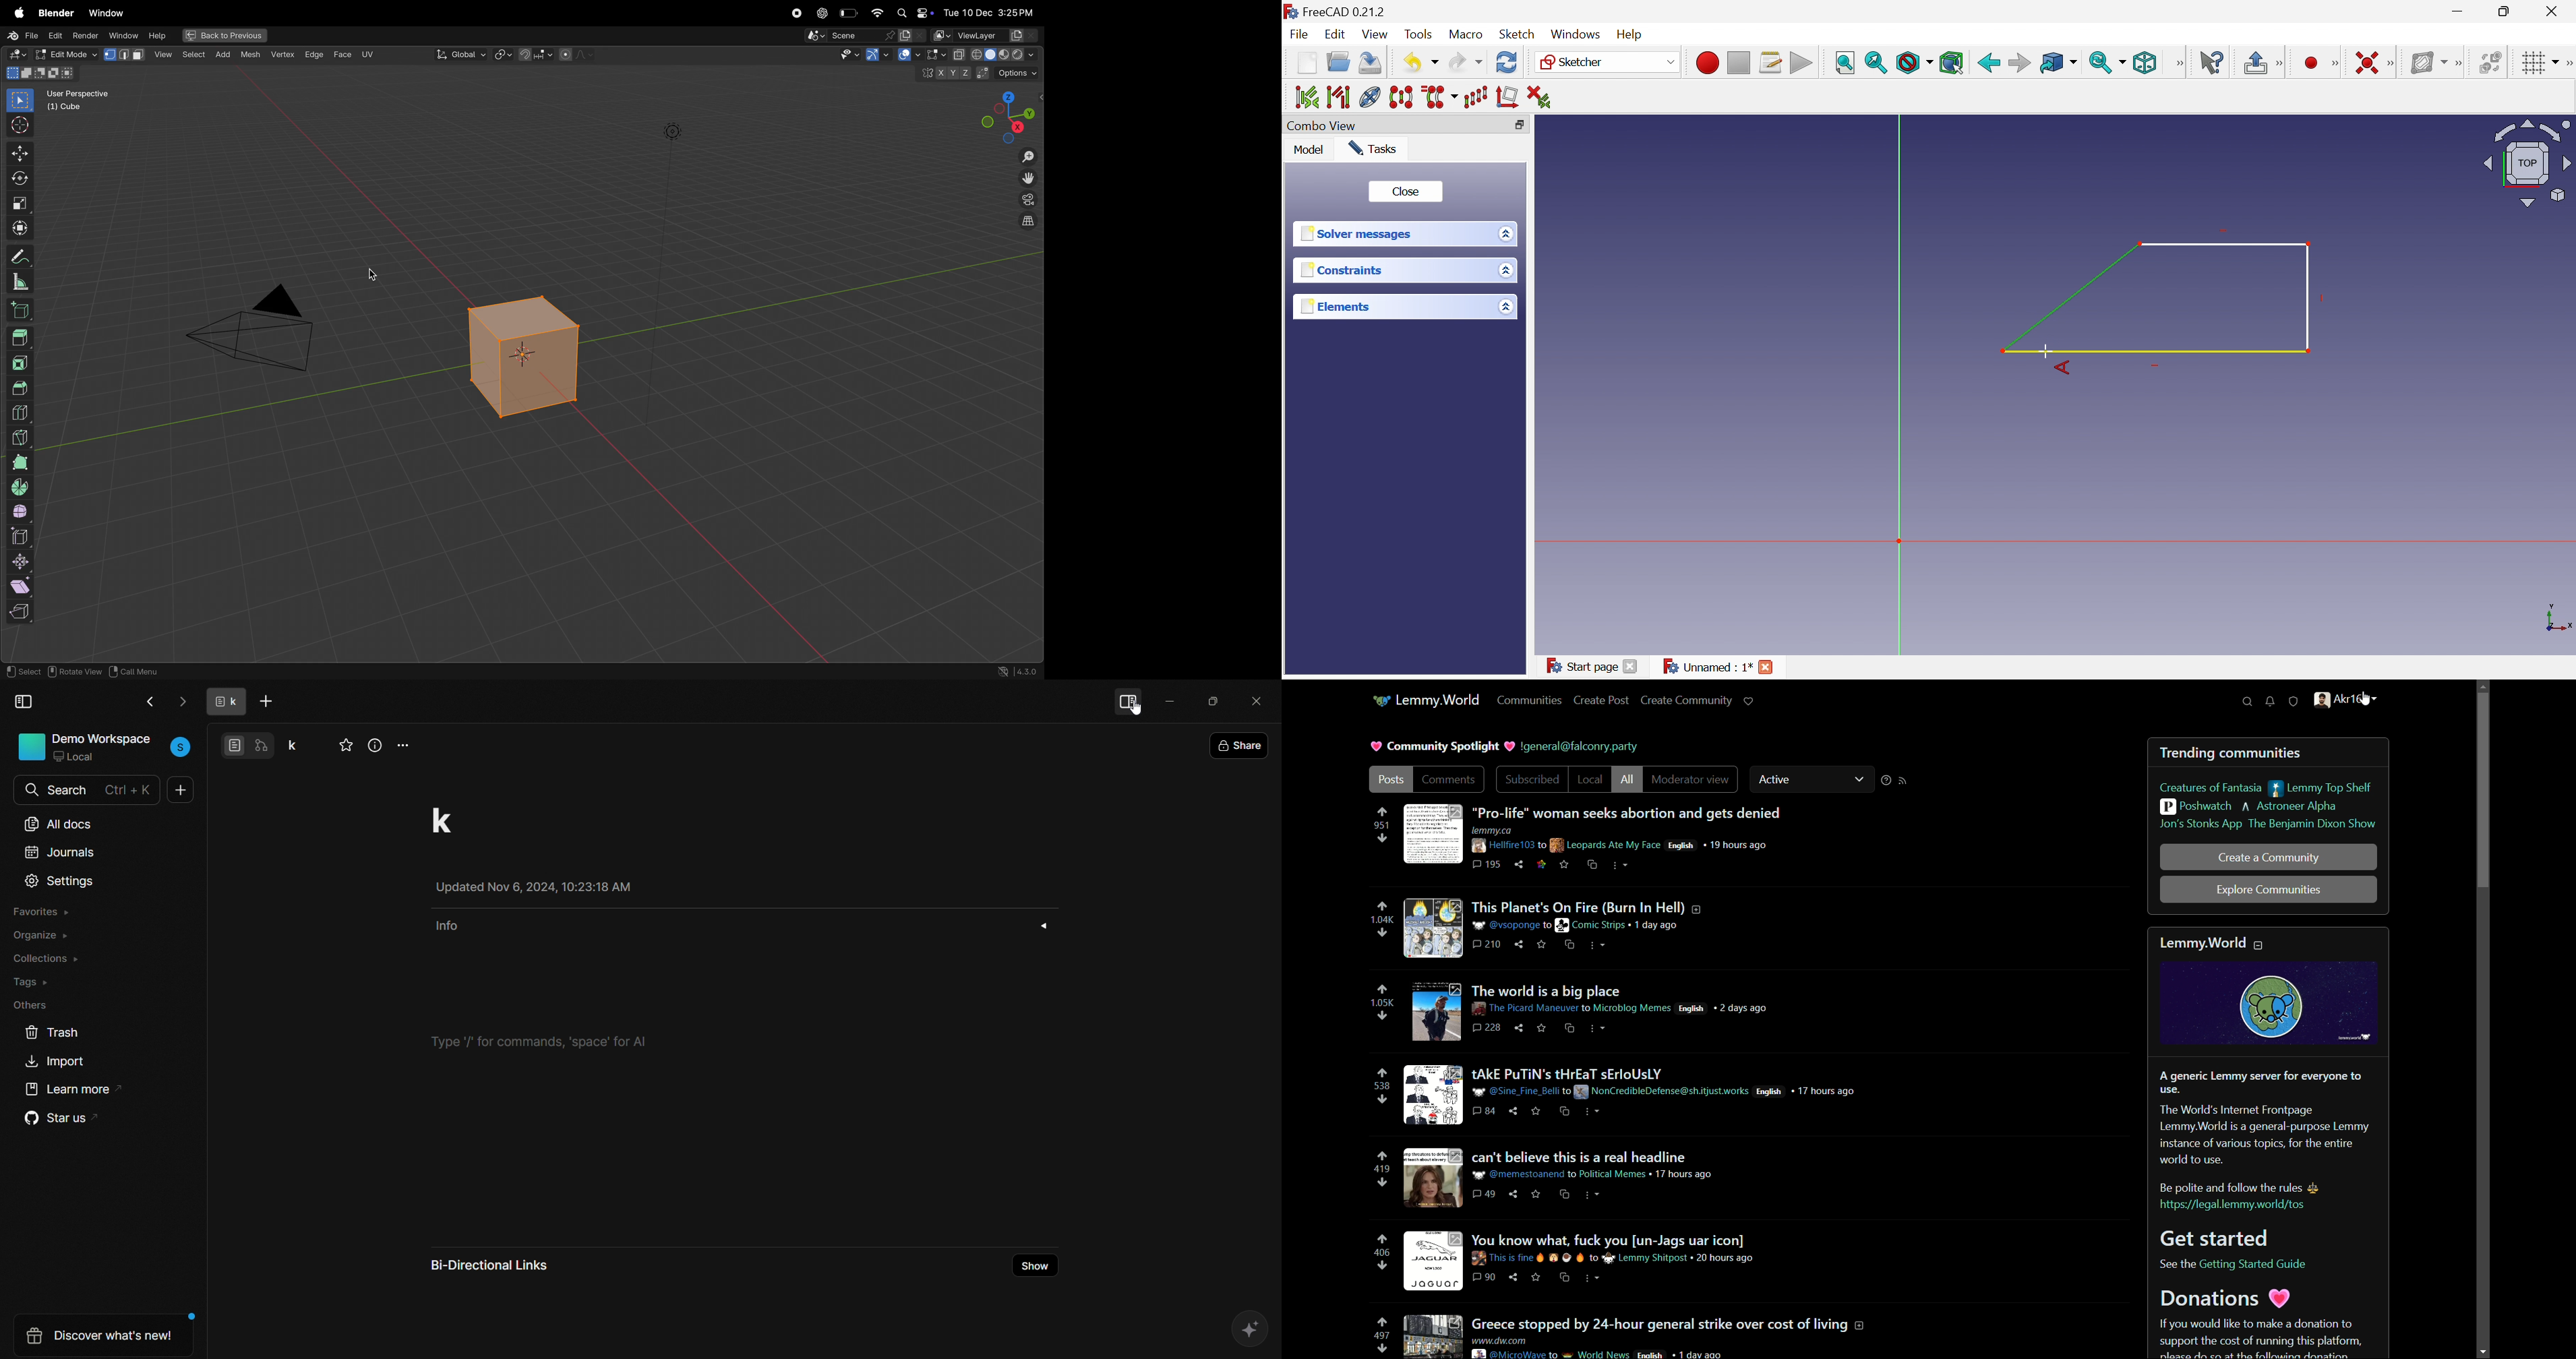  What do you see at coordinates (900, 55) in the screenshot?
I see `show gimzo` at bounding box center [900, 55].